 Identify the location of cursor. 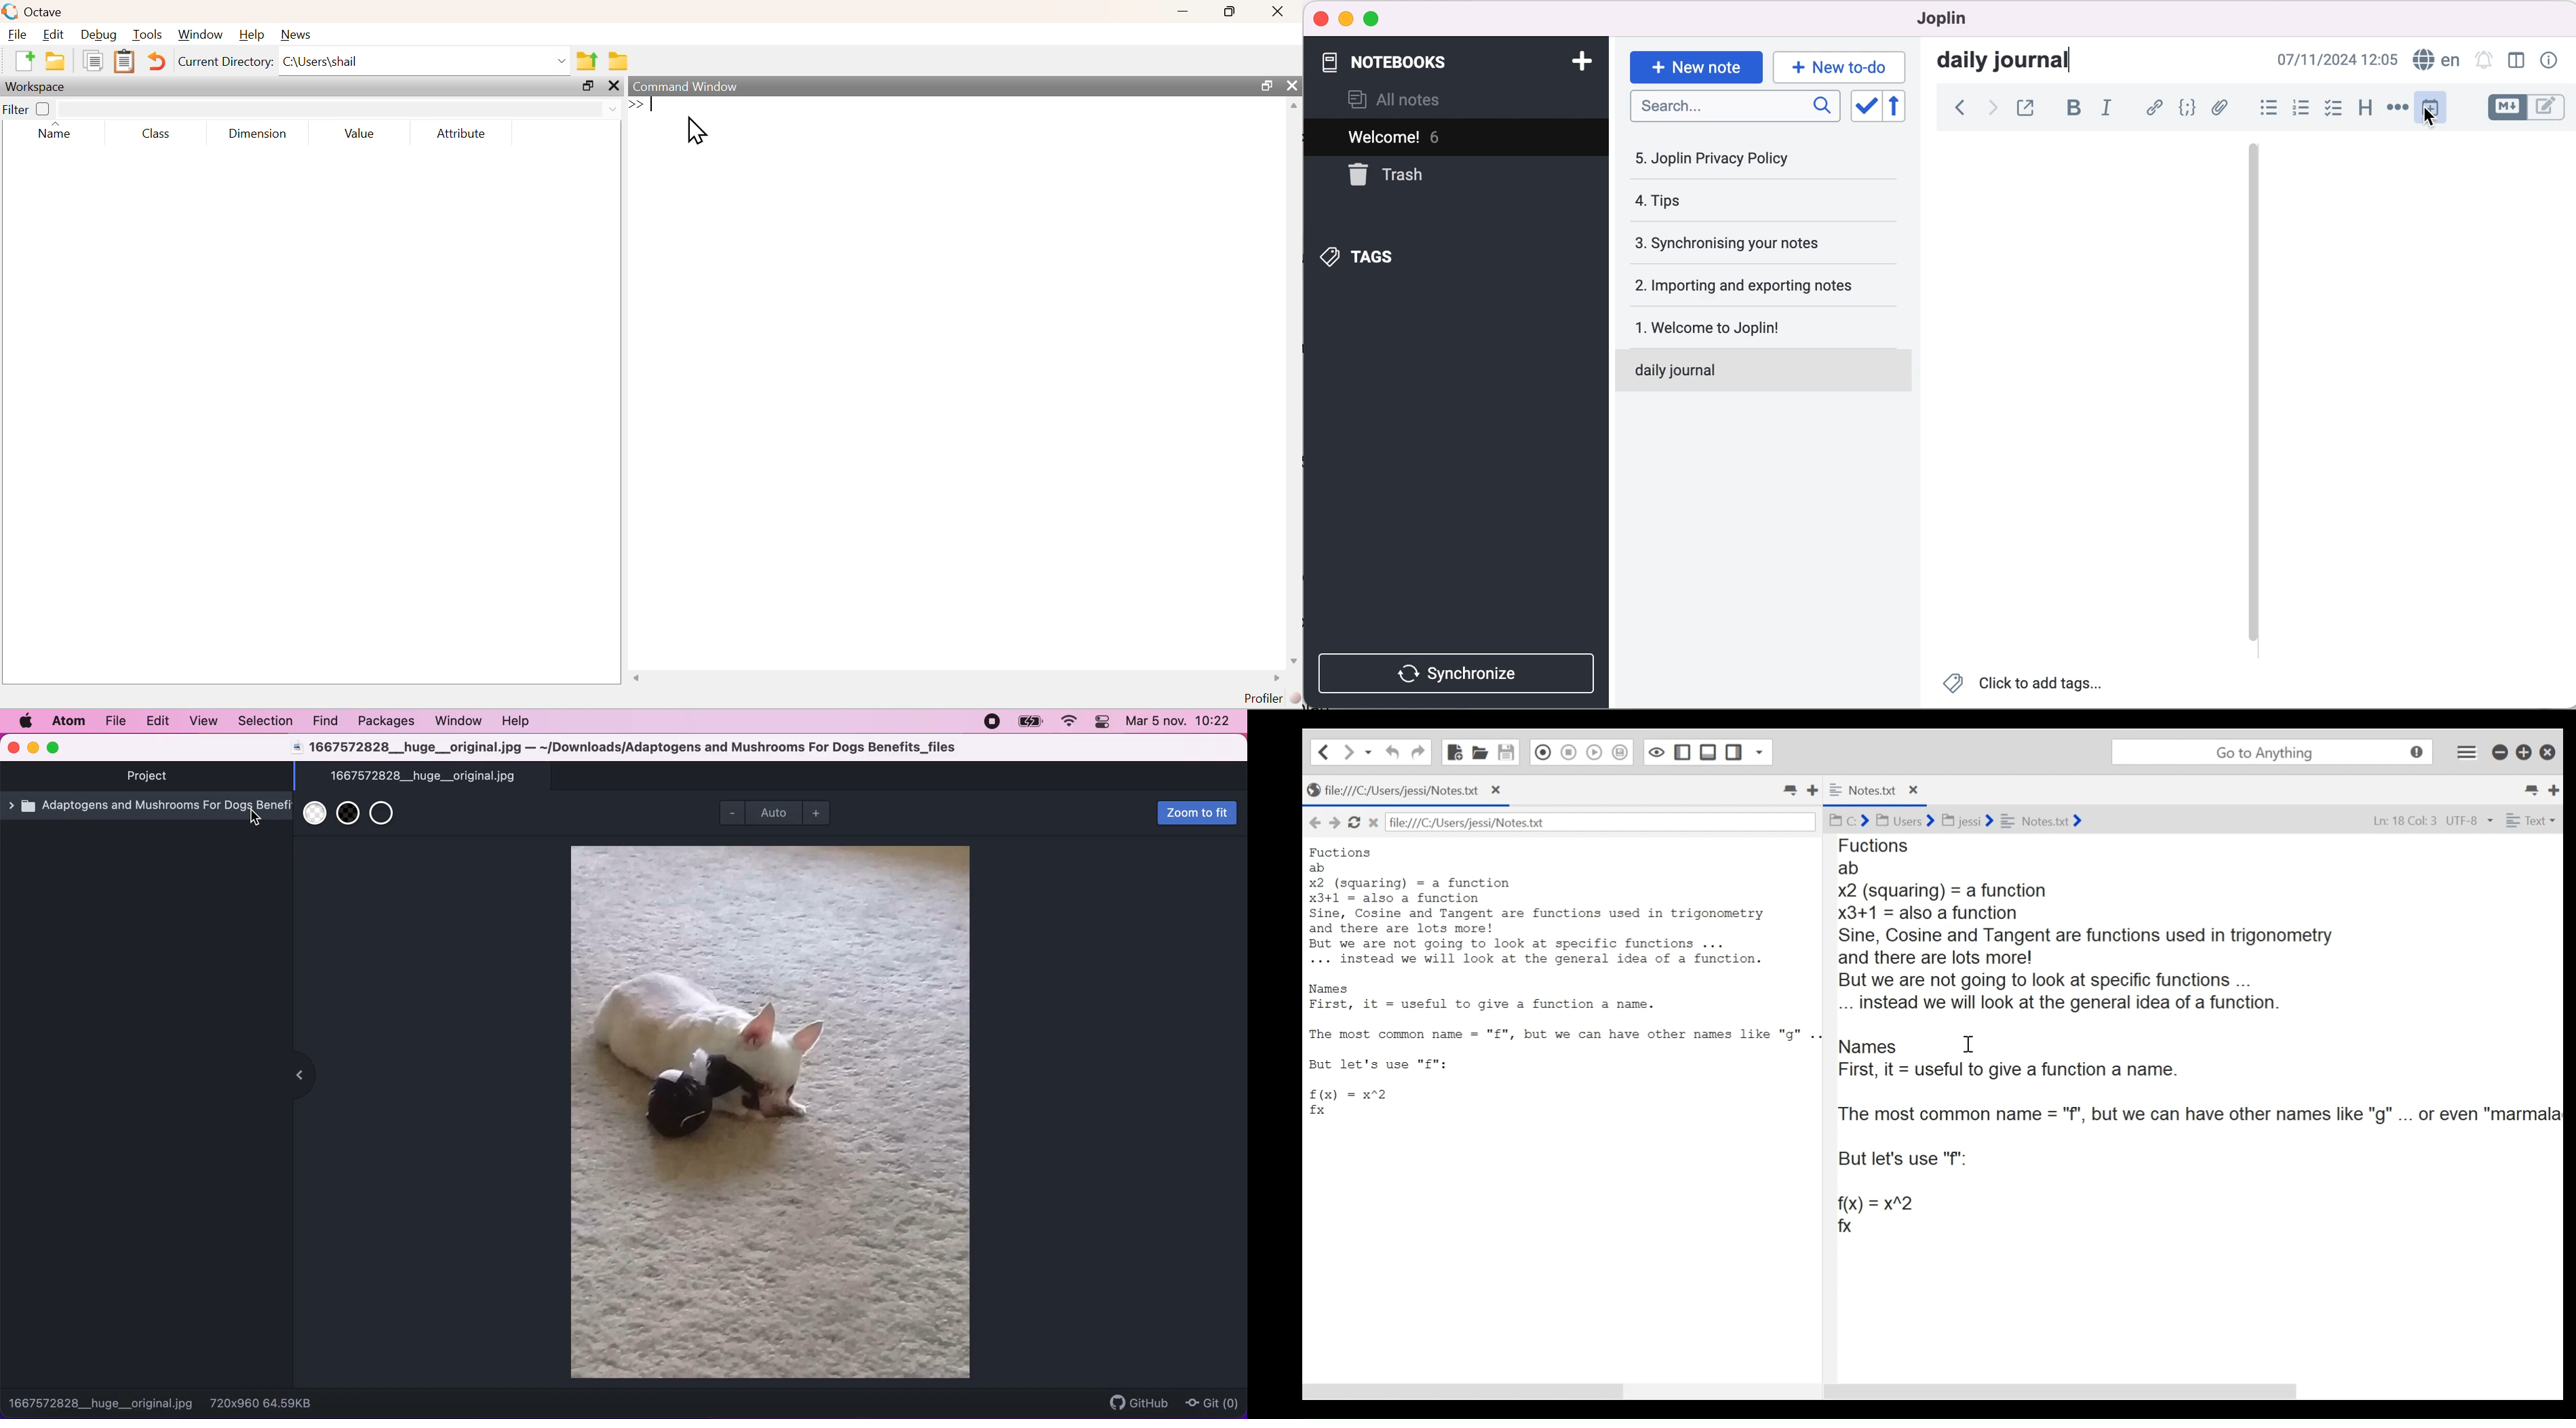
(2428, 116).